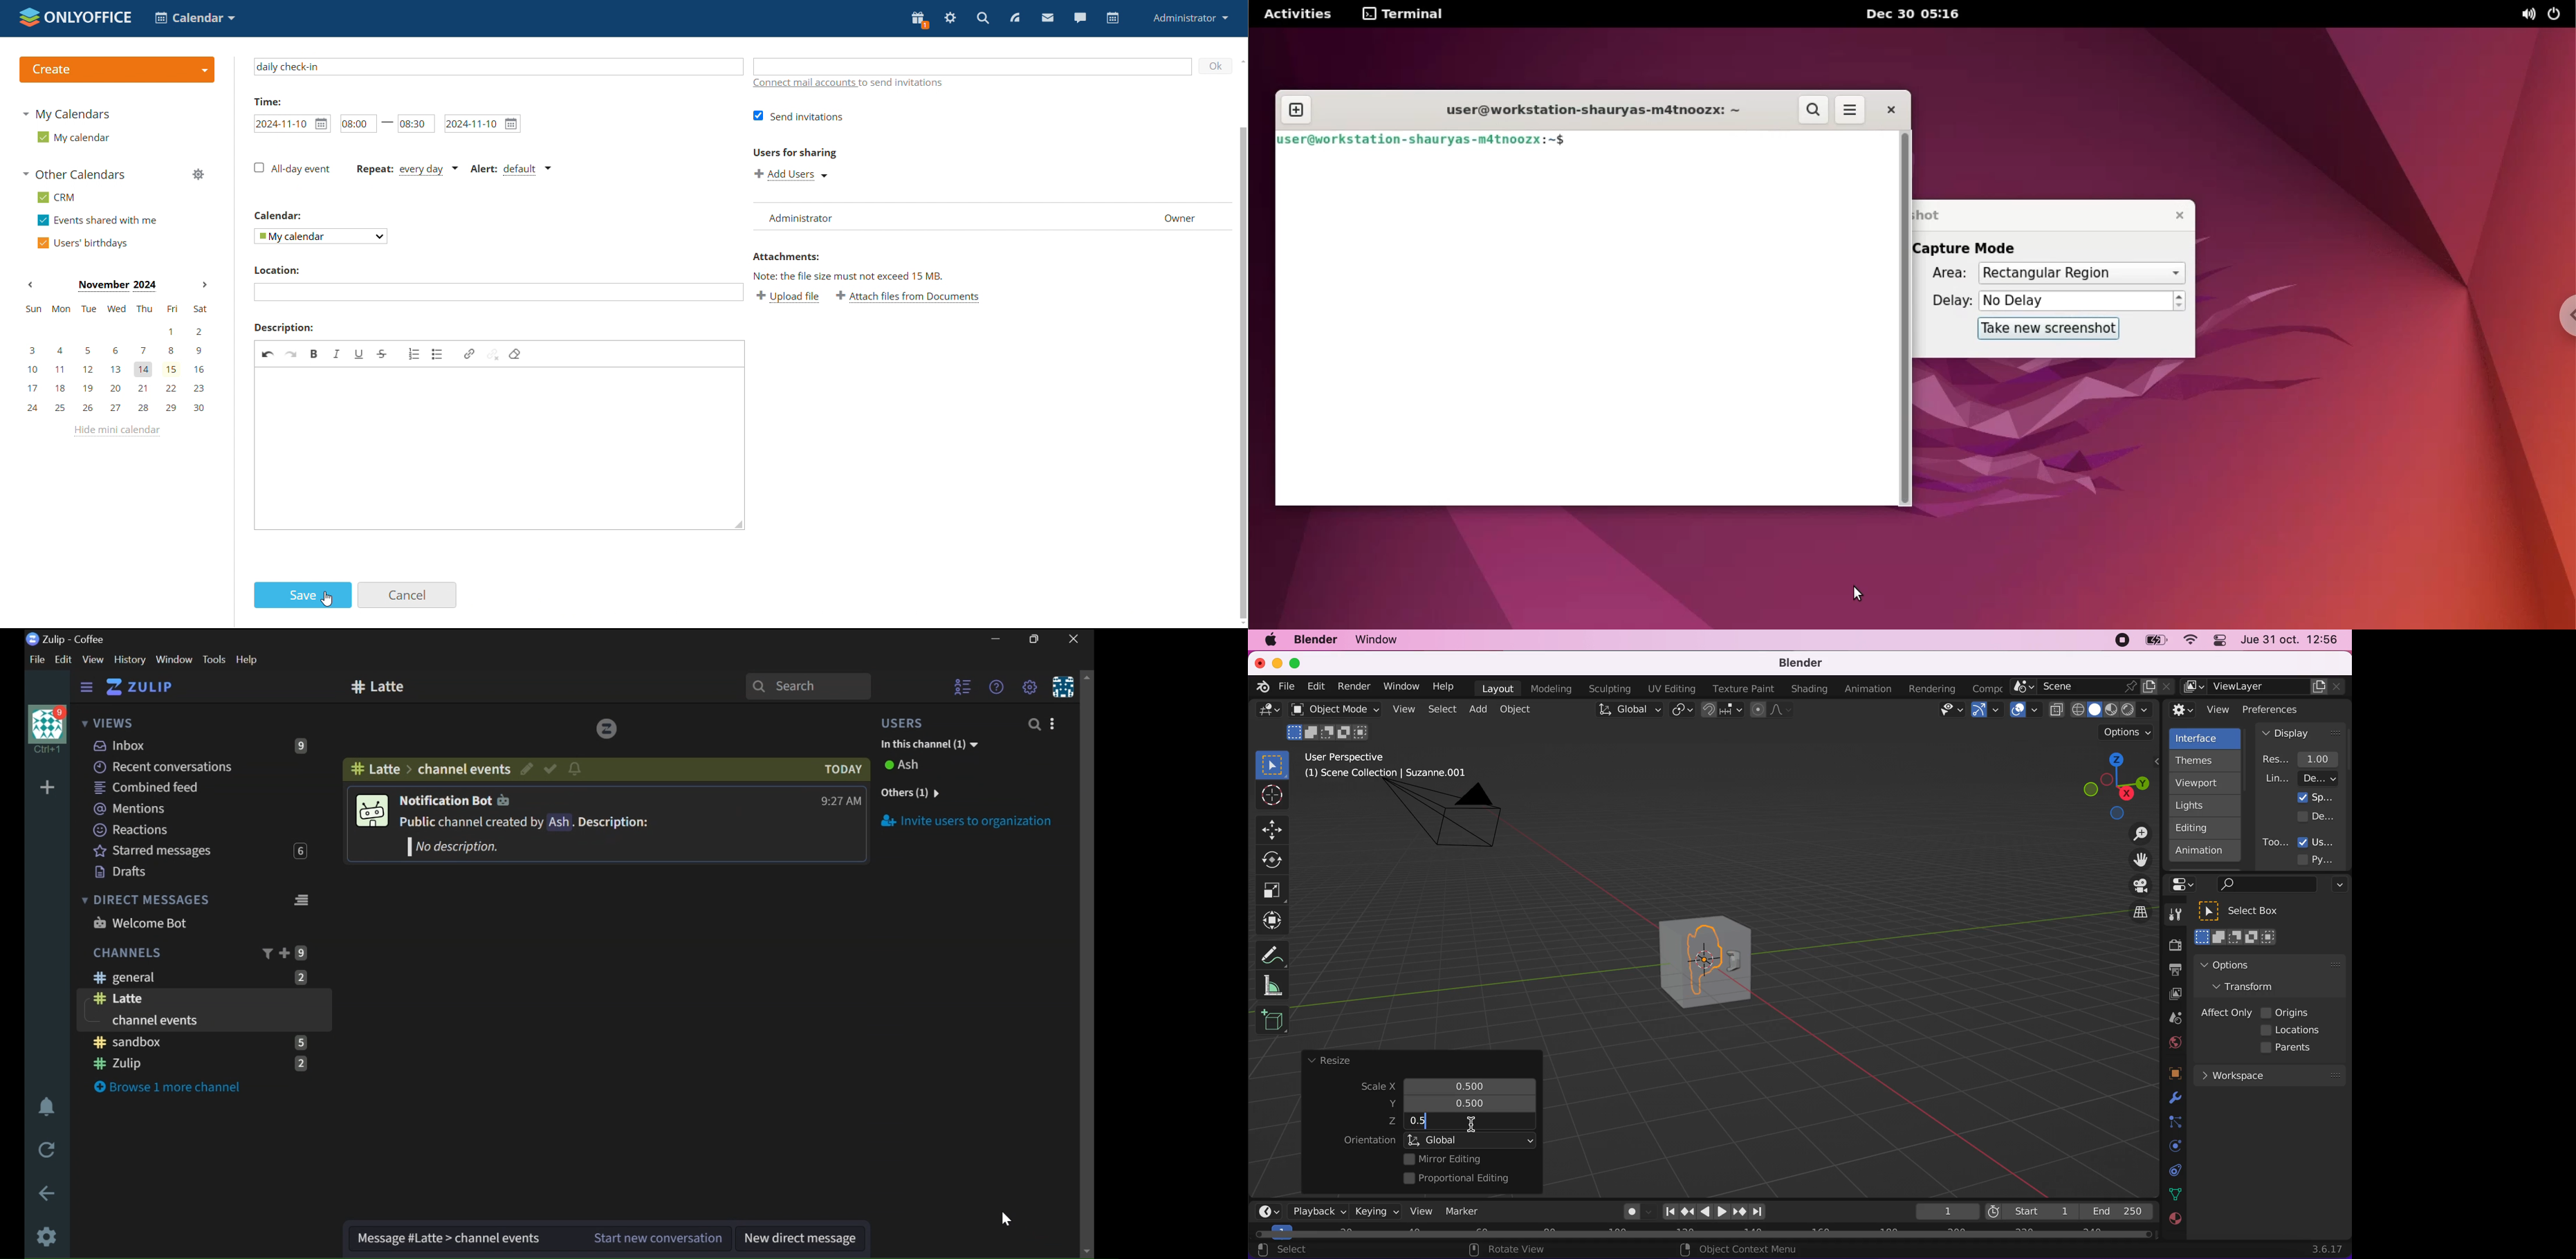 The width and height of the screenshot is (2576, 1260). Describe the element at coordinates (2200, 710) in the screenshot. I see `view` at that location.